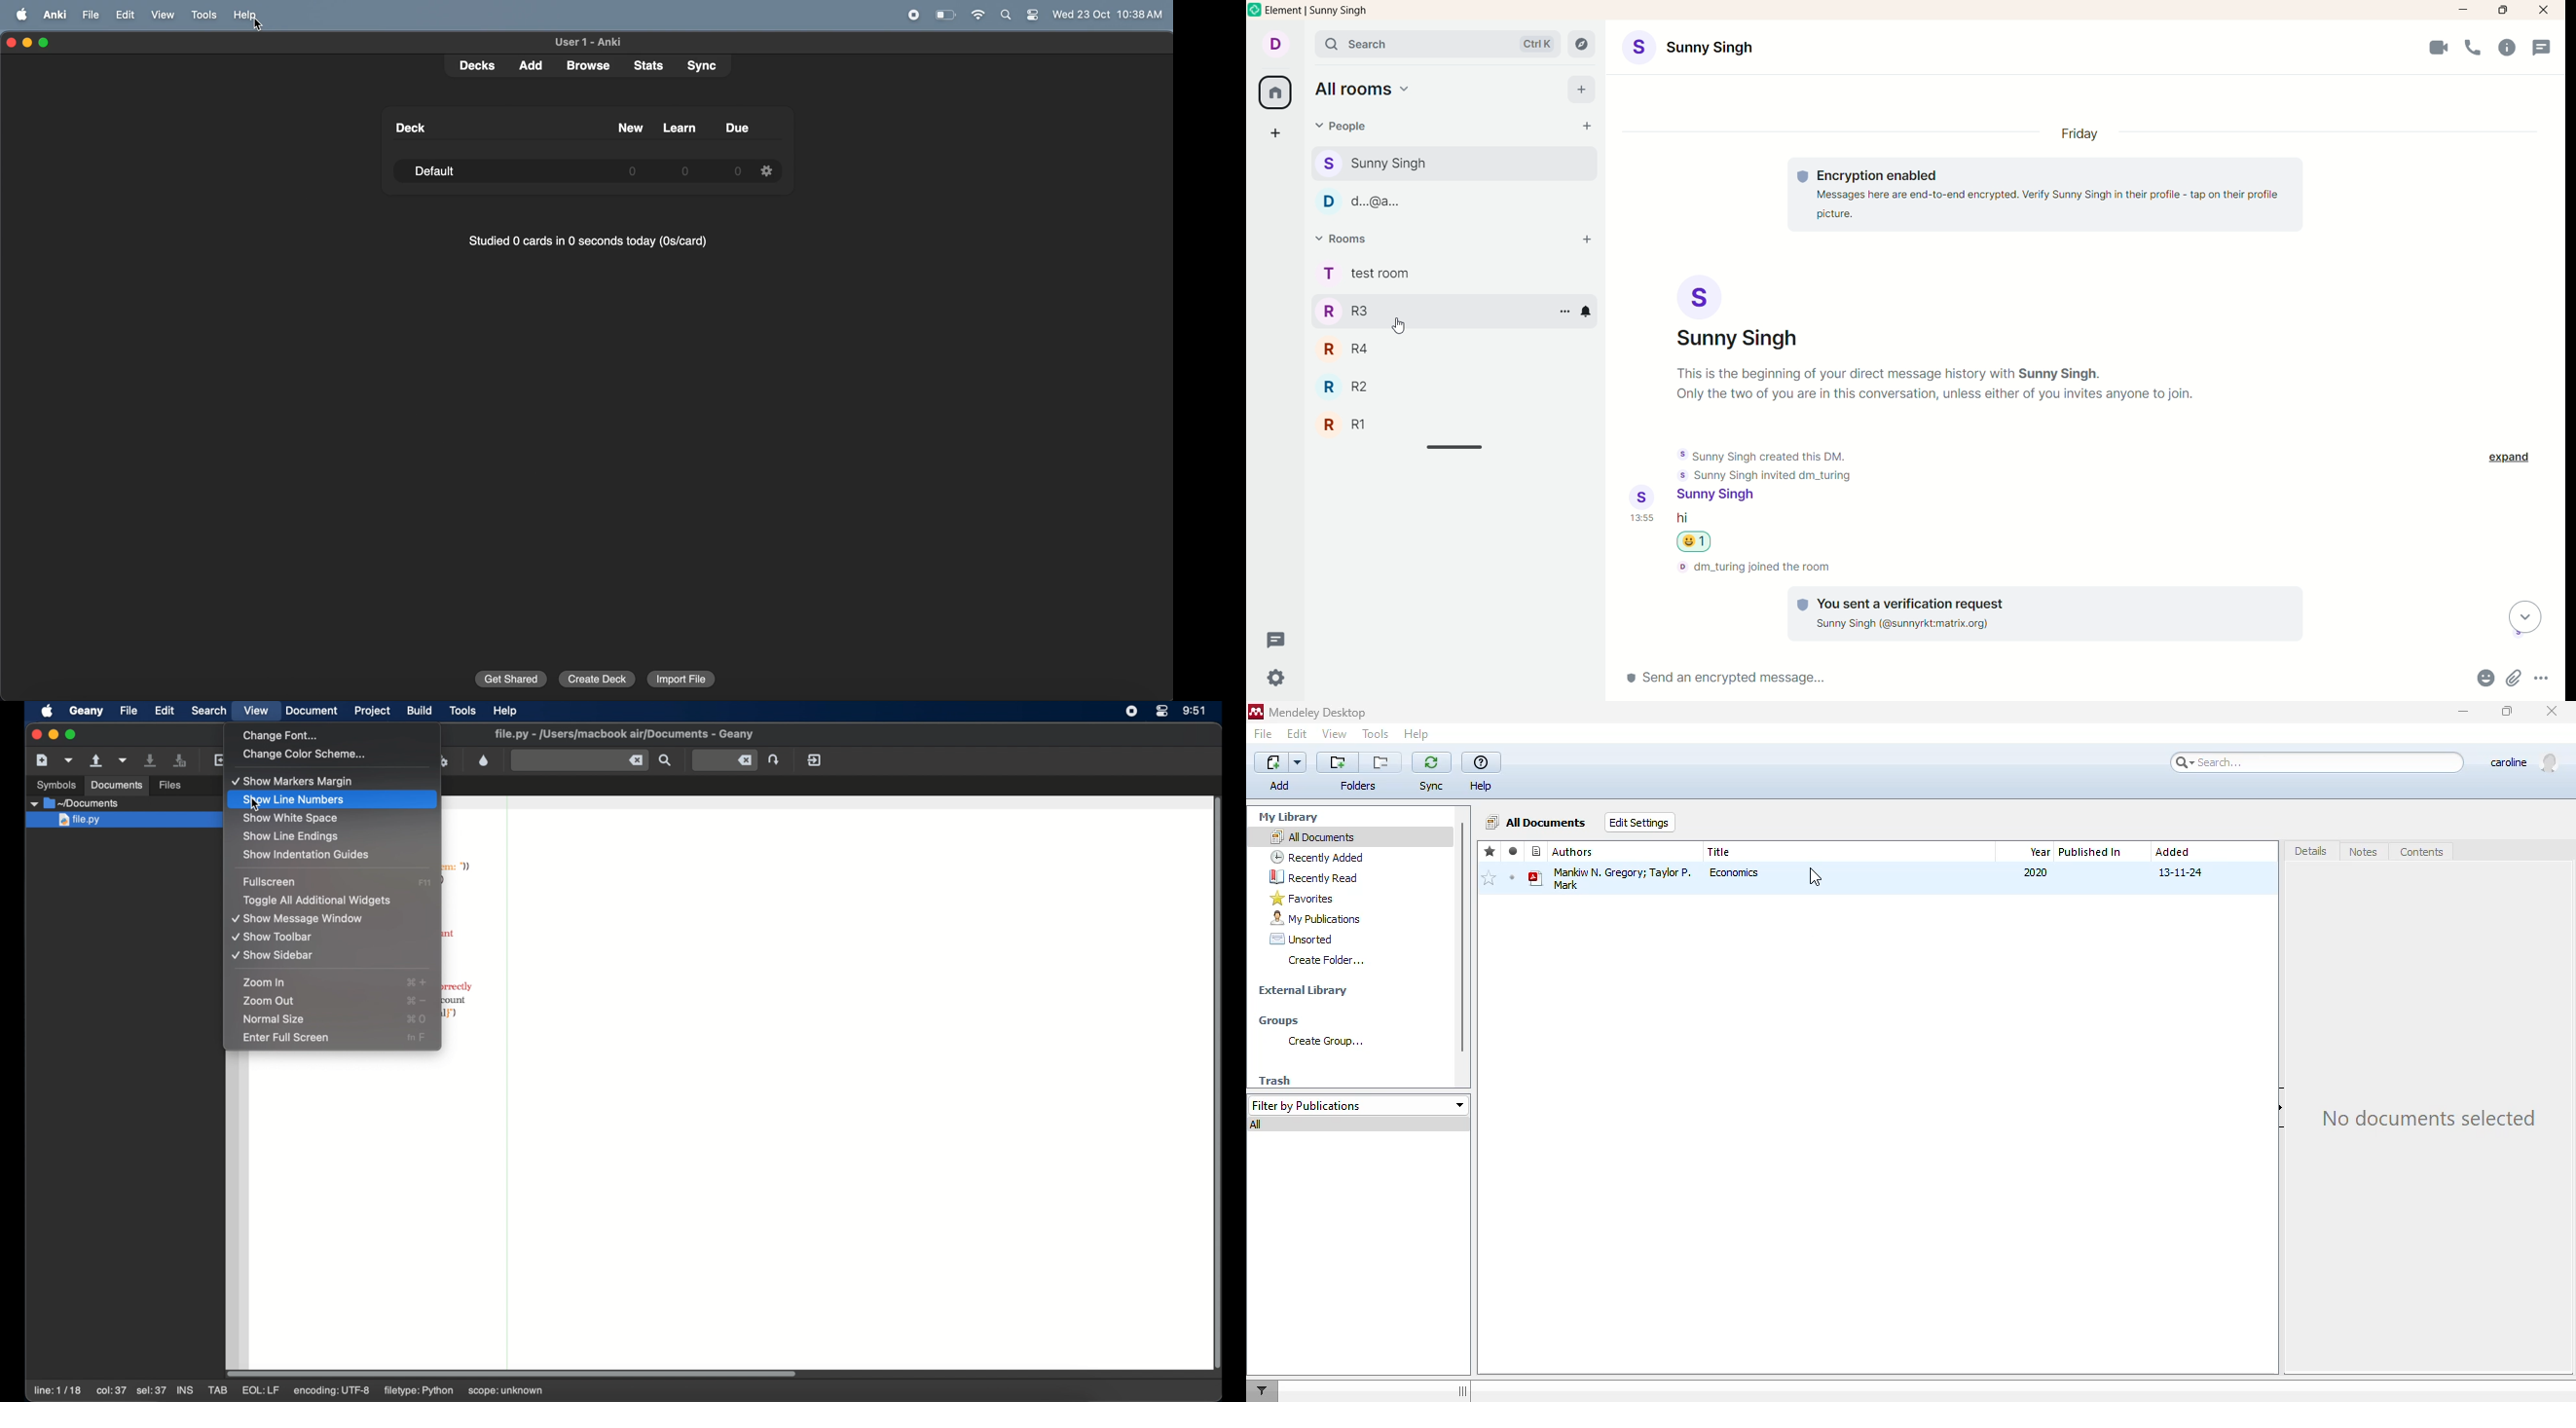  I want to click on help, so click(1482, 786).